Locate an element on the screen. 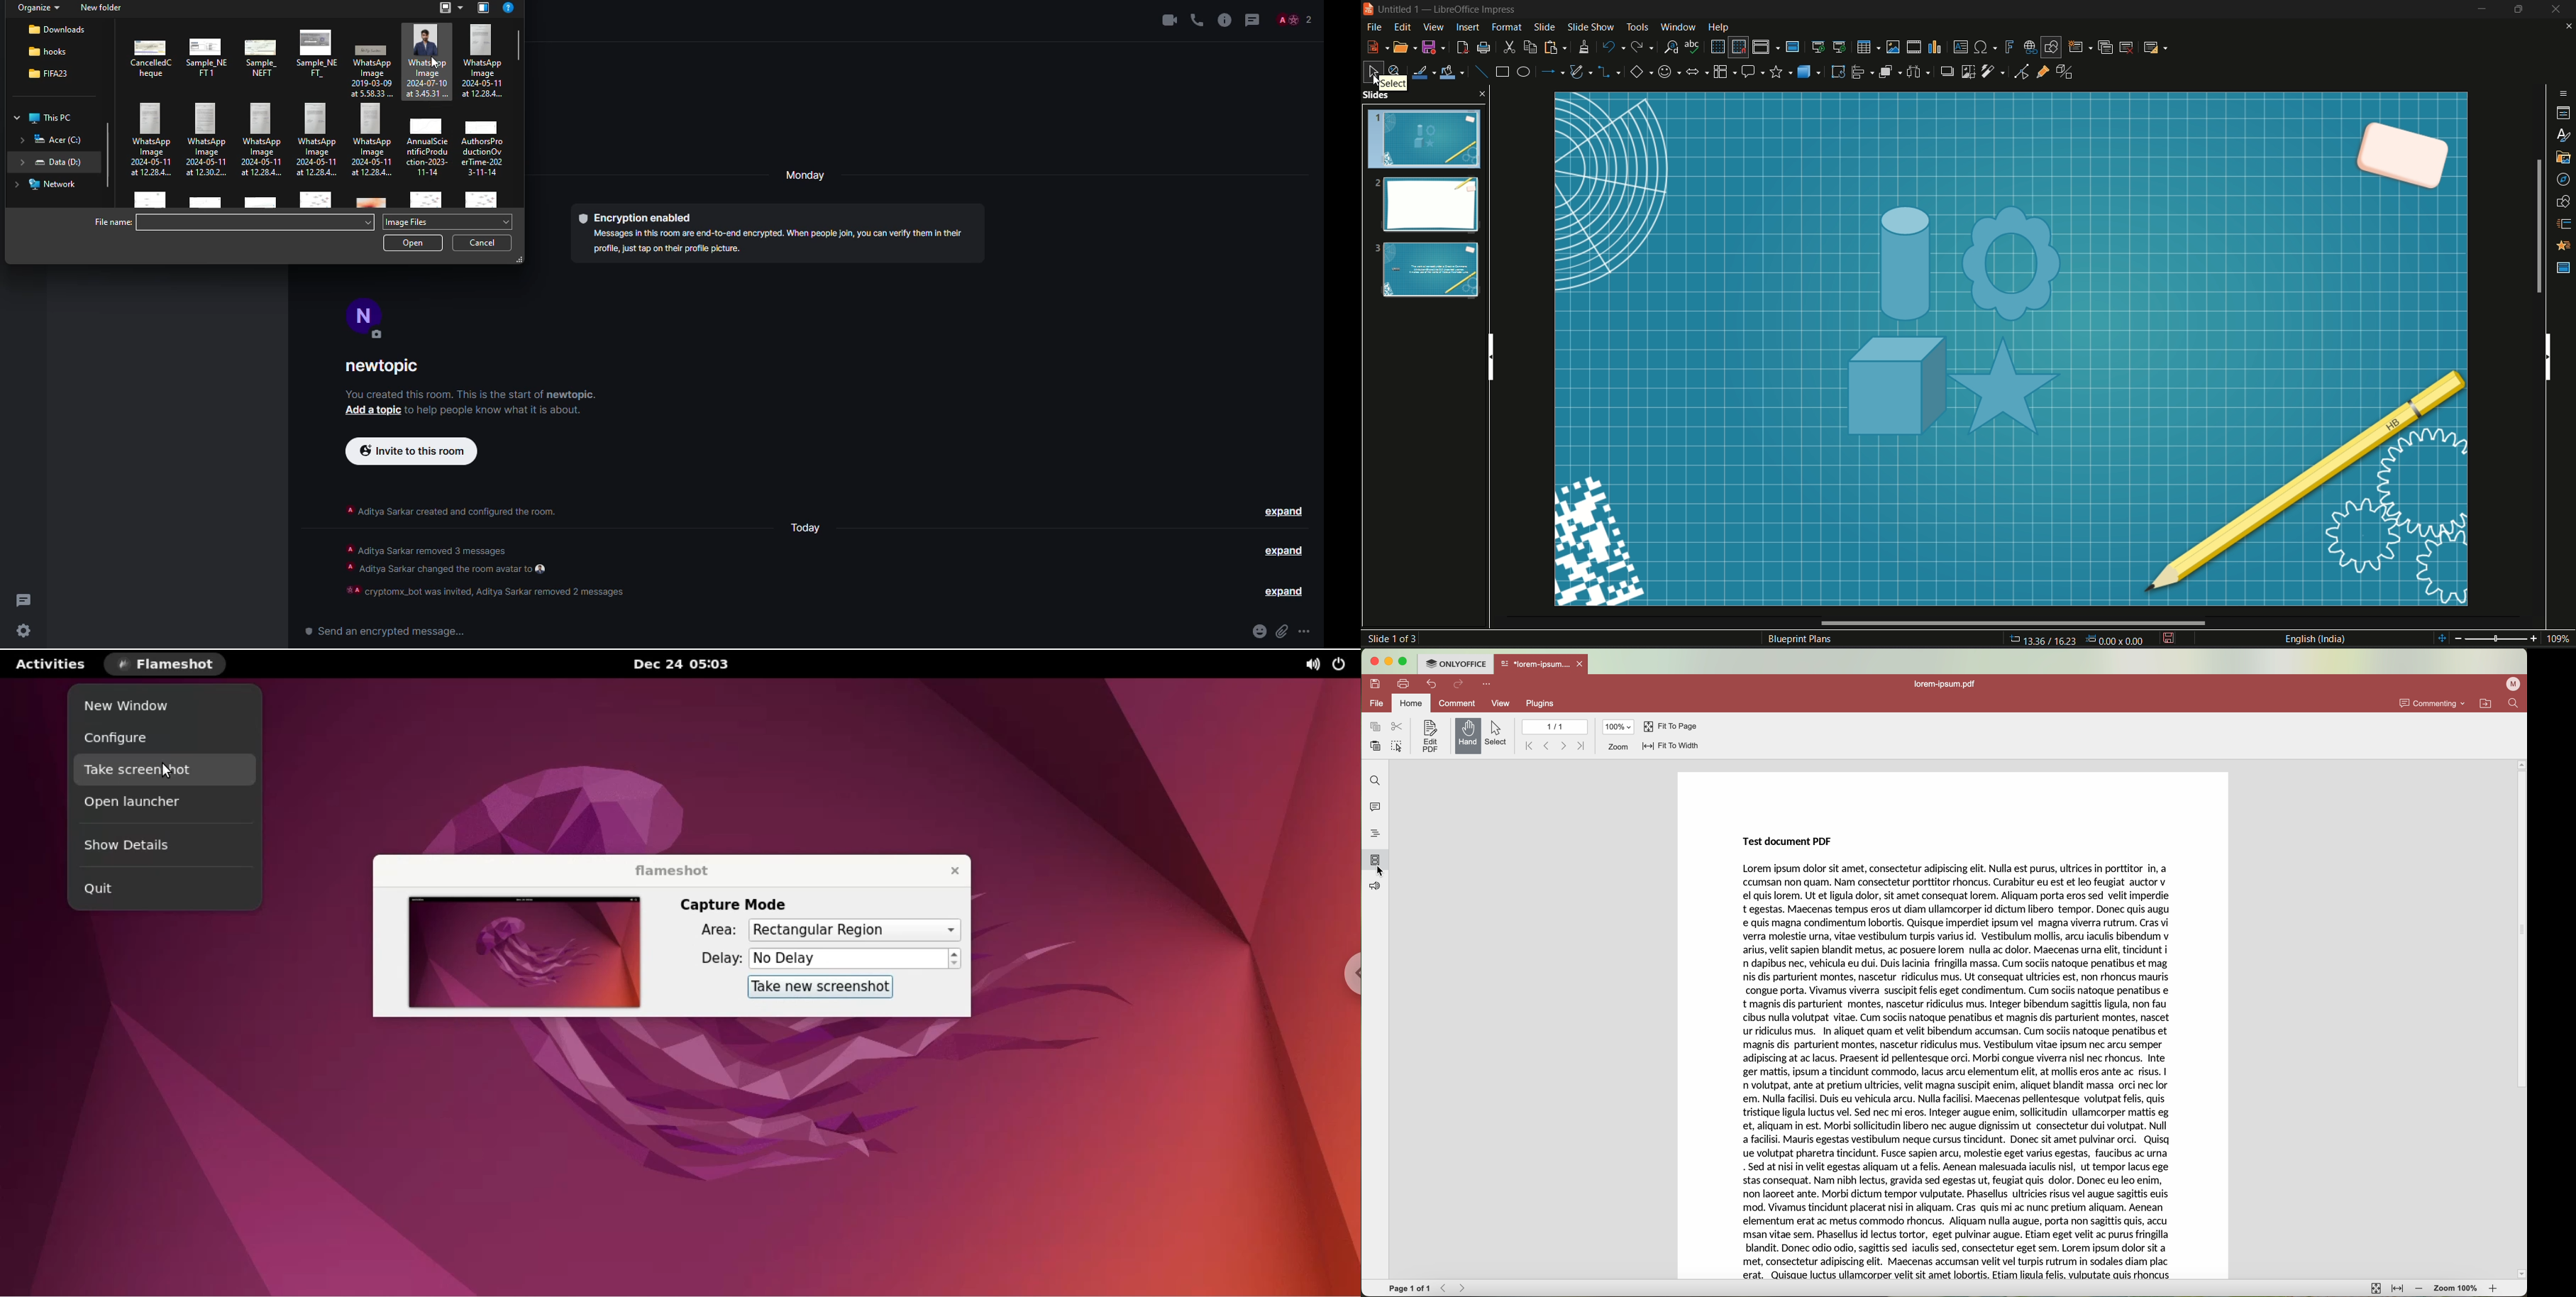 The width and height of the screenshot is (2576, 1316). click to select is located at coordinates (259, 203).